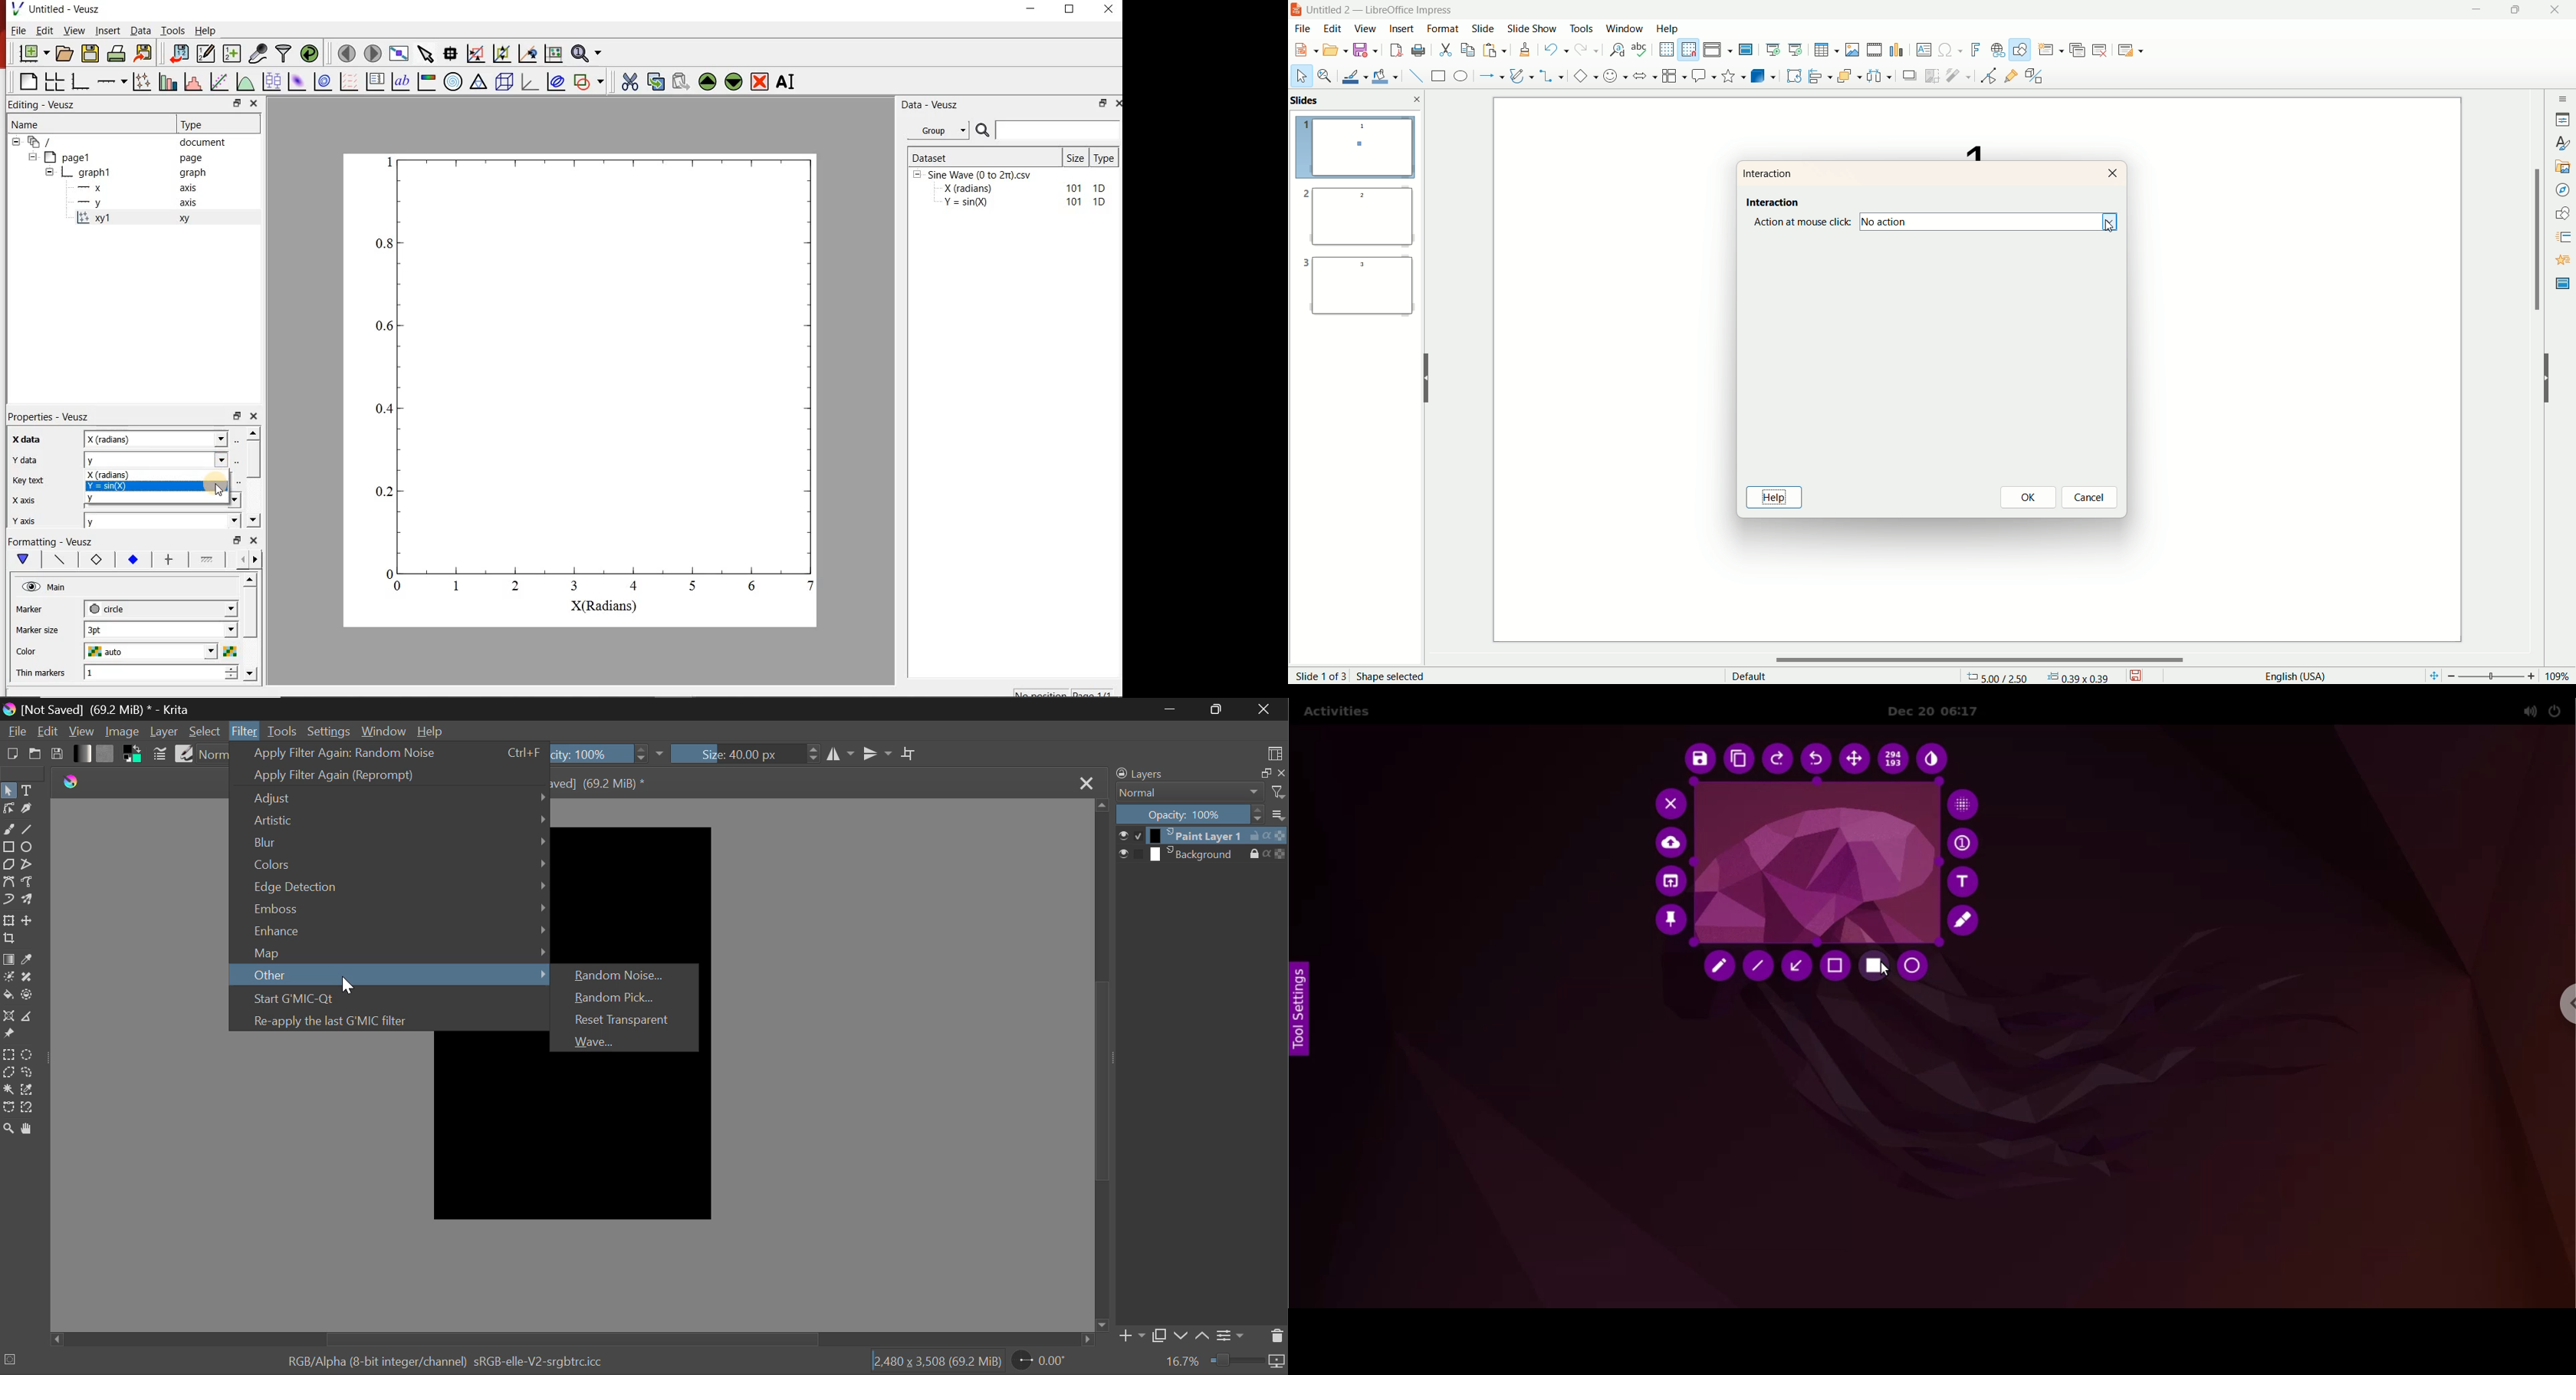  I want to click on lock, so click(1246, 854).